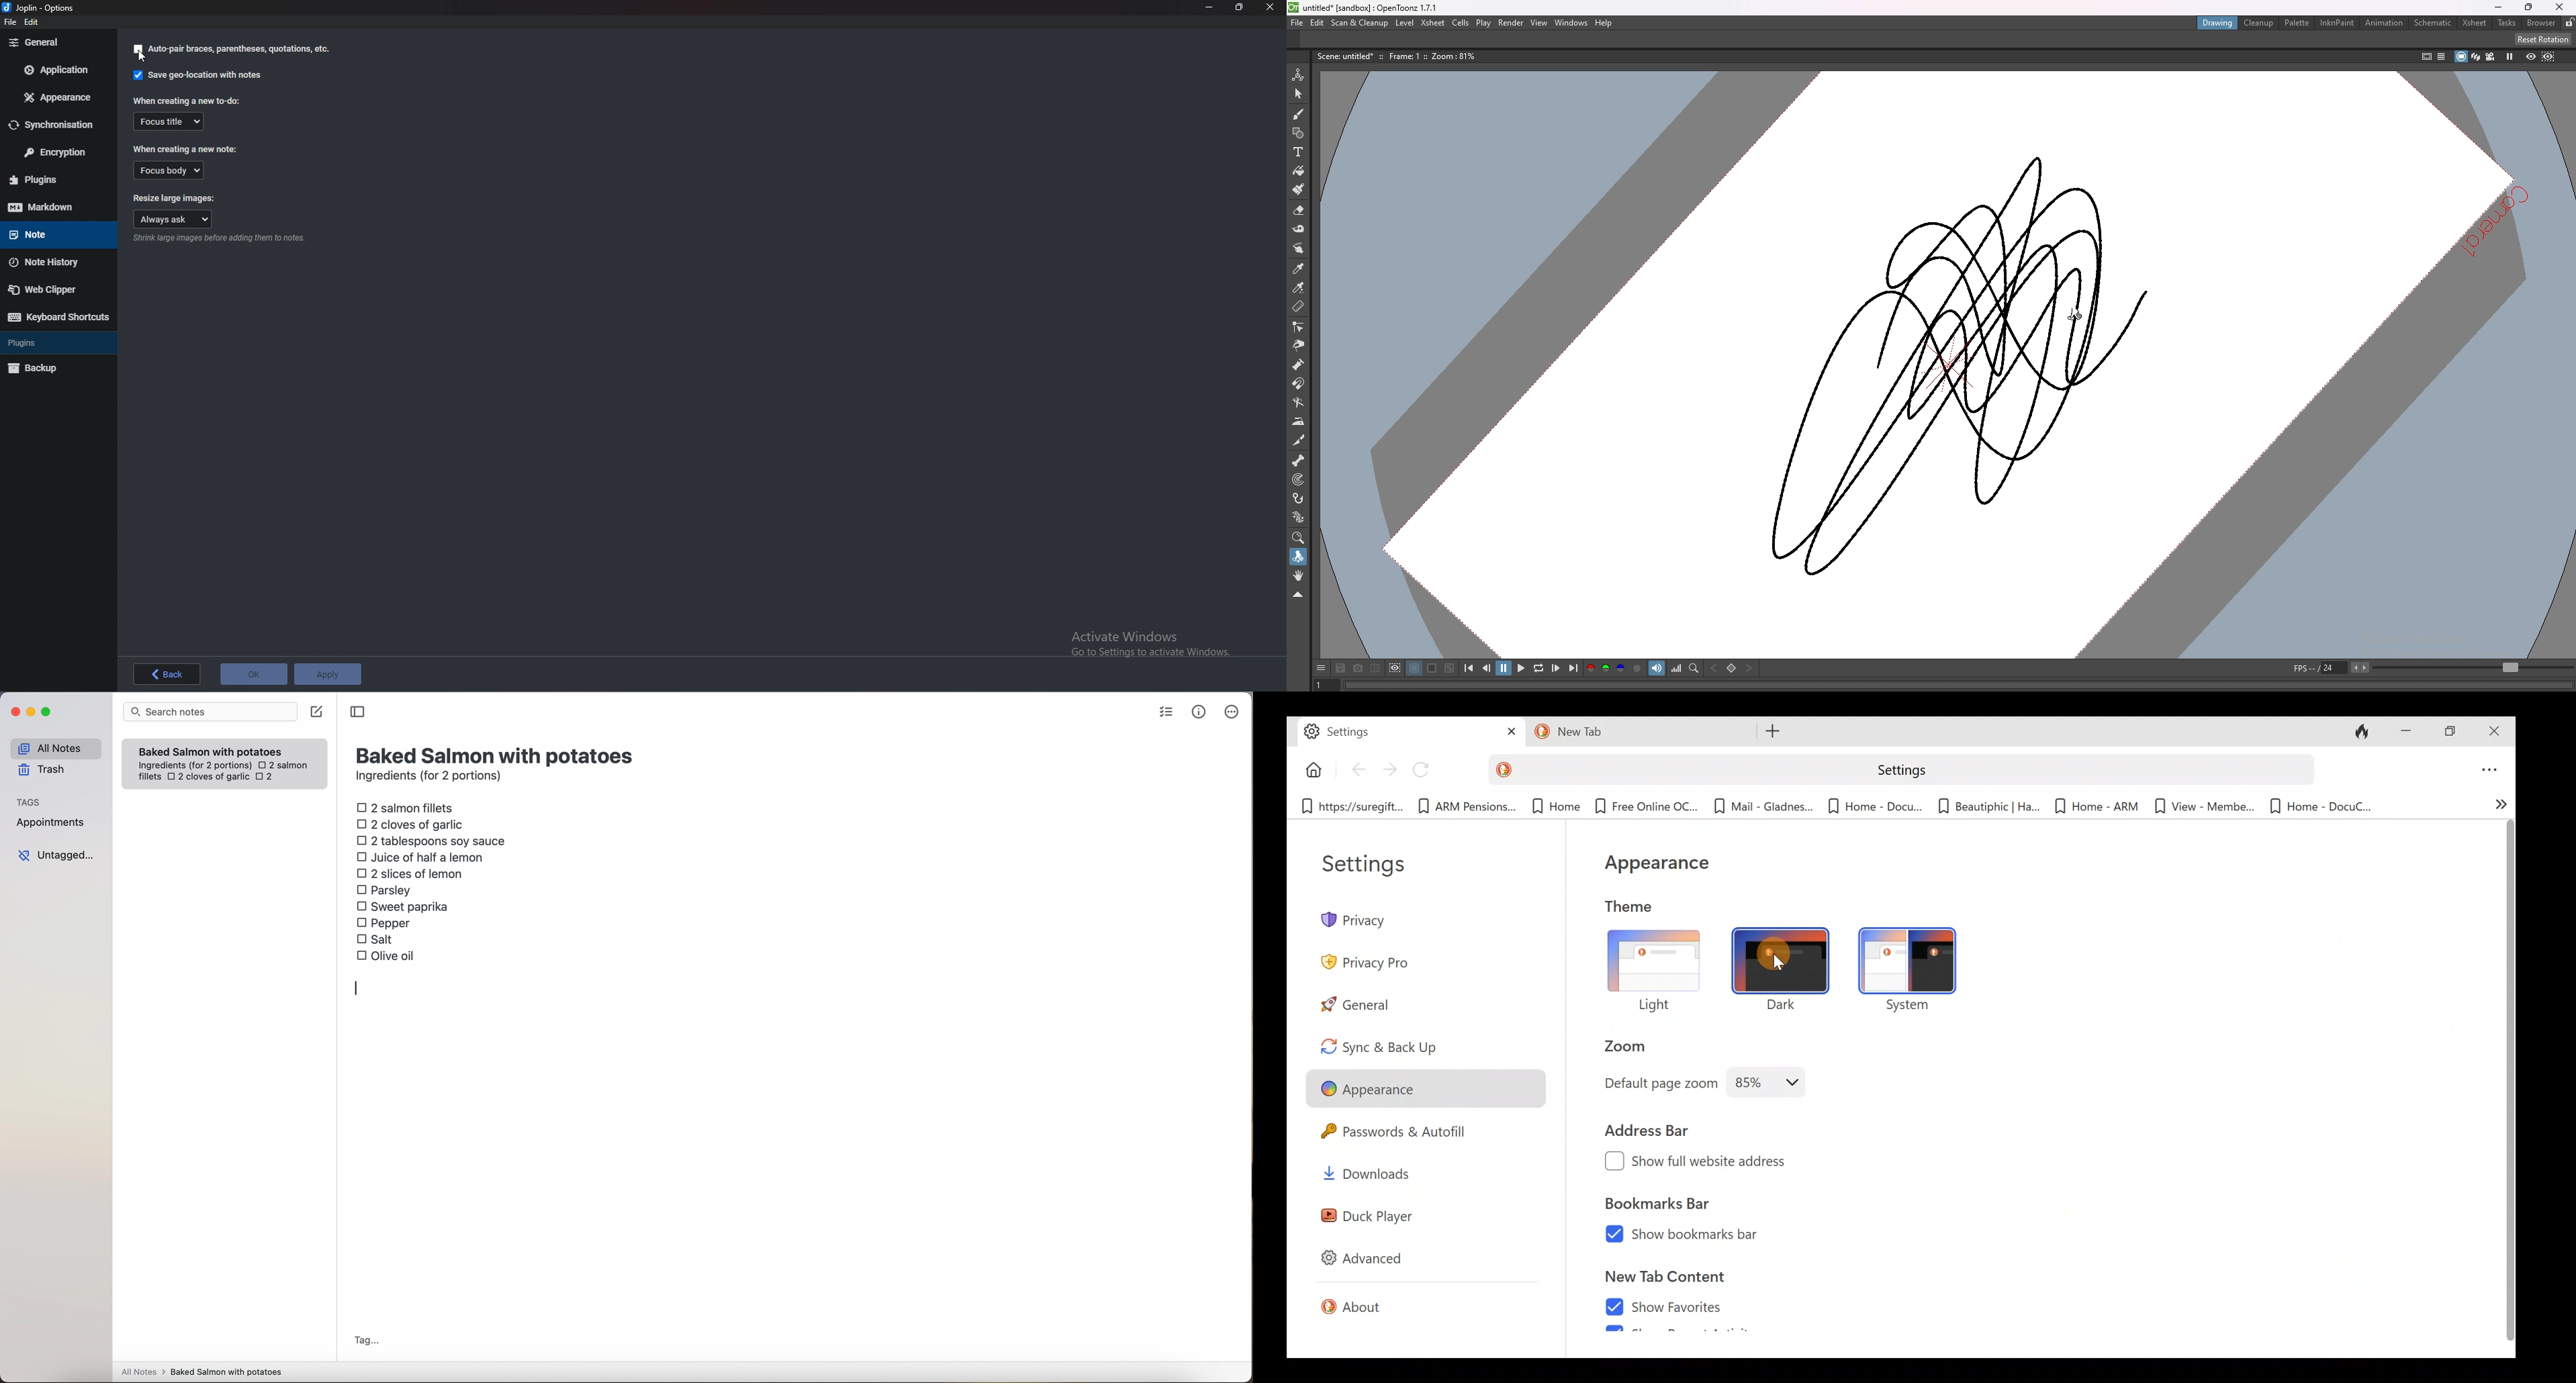 The image size is (2576, 1400). What do you see at coordinates (1298, 94) in the screenshot?
I see `selection tool` at bounding box center [1298, 94].